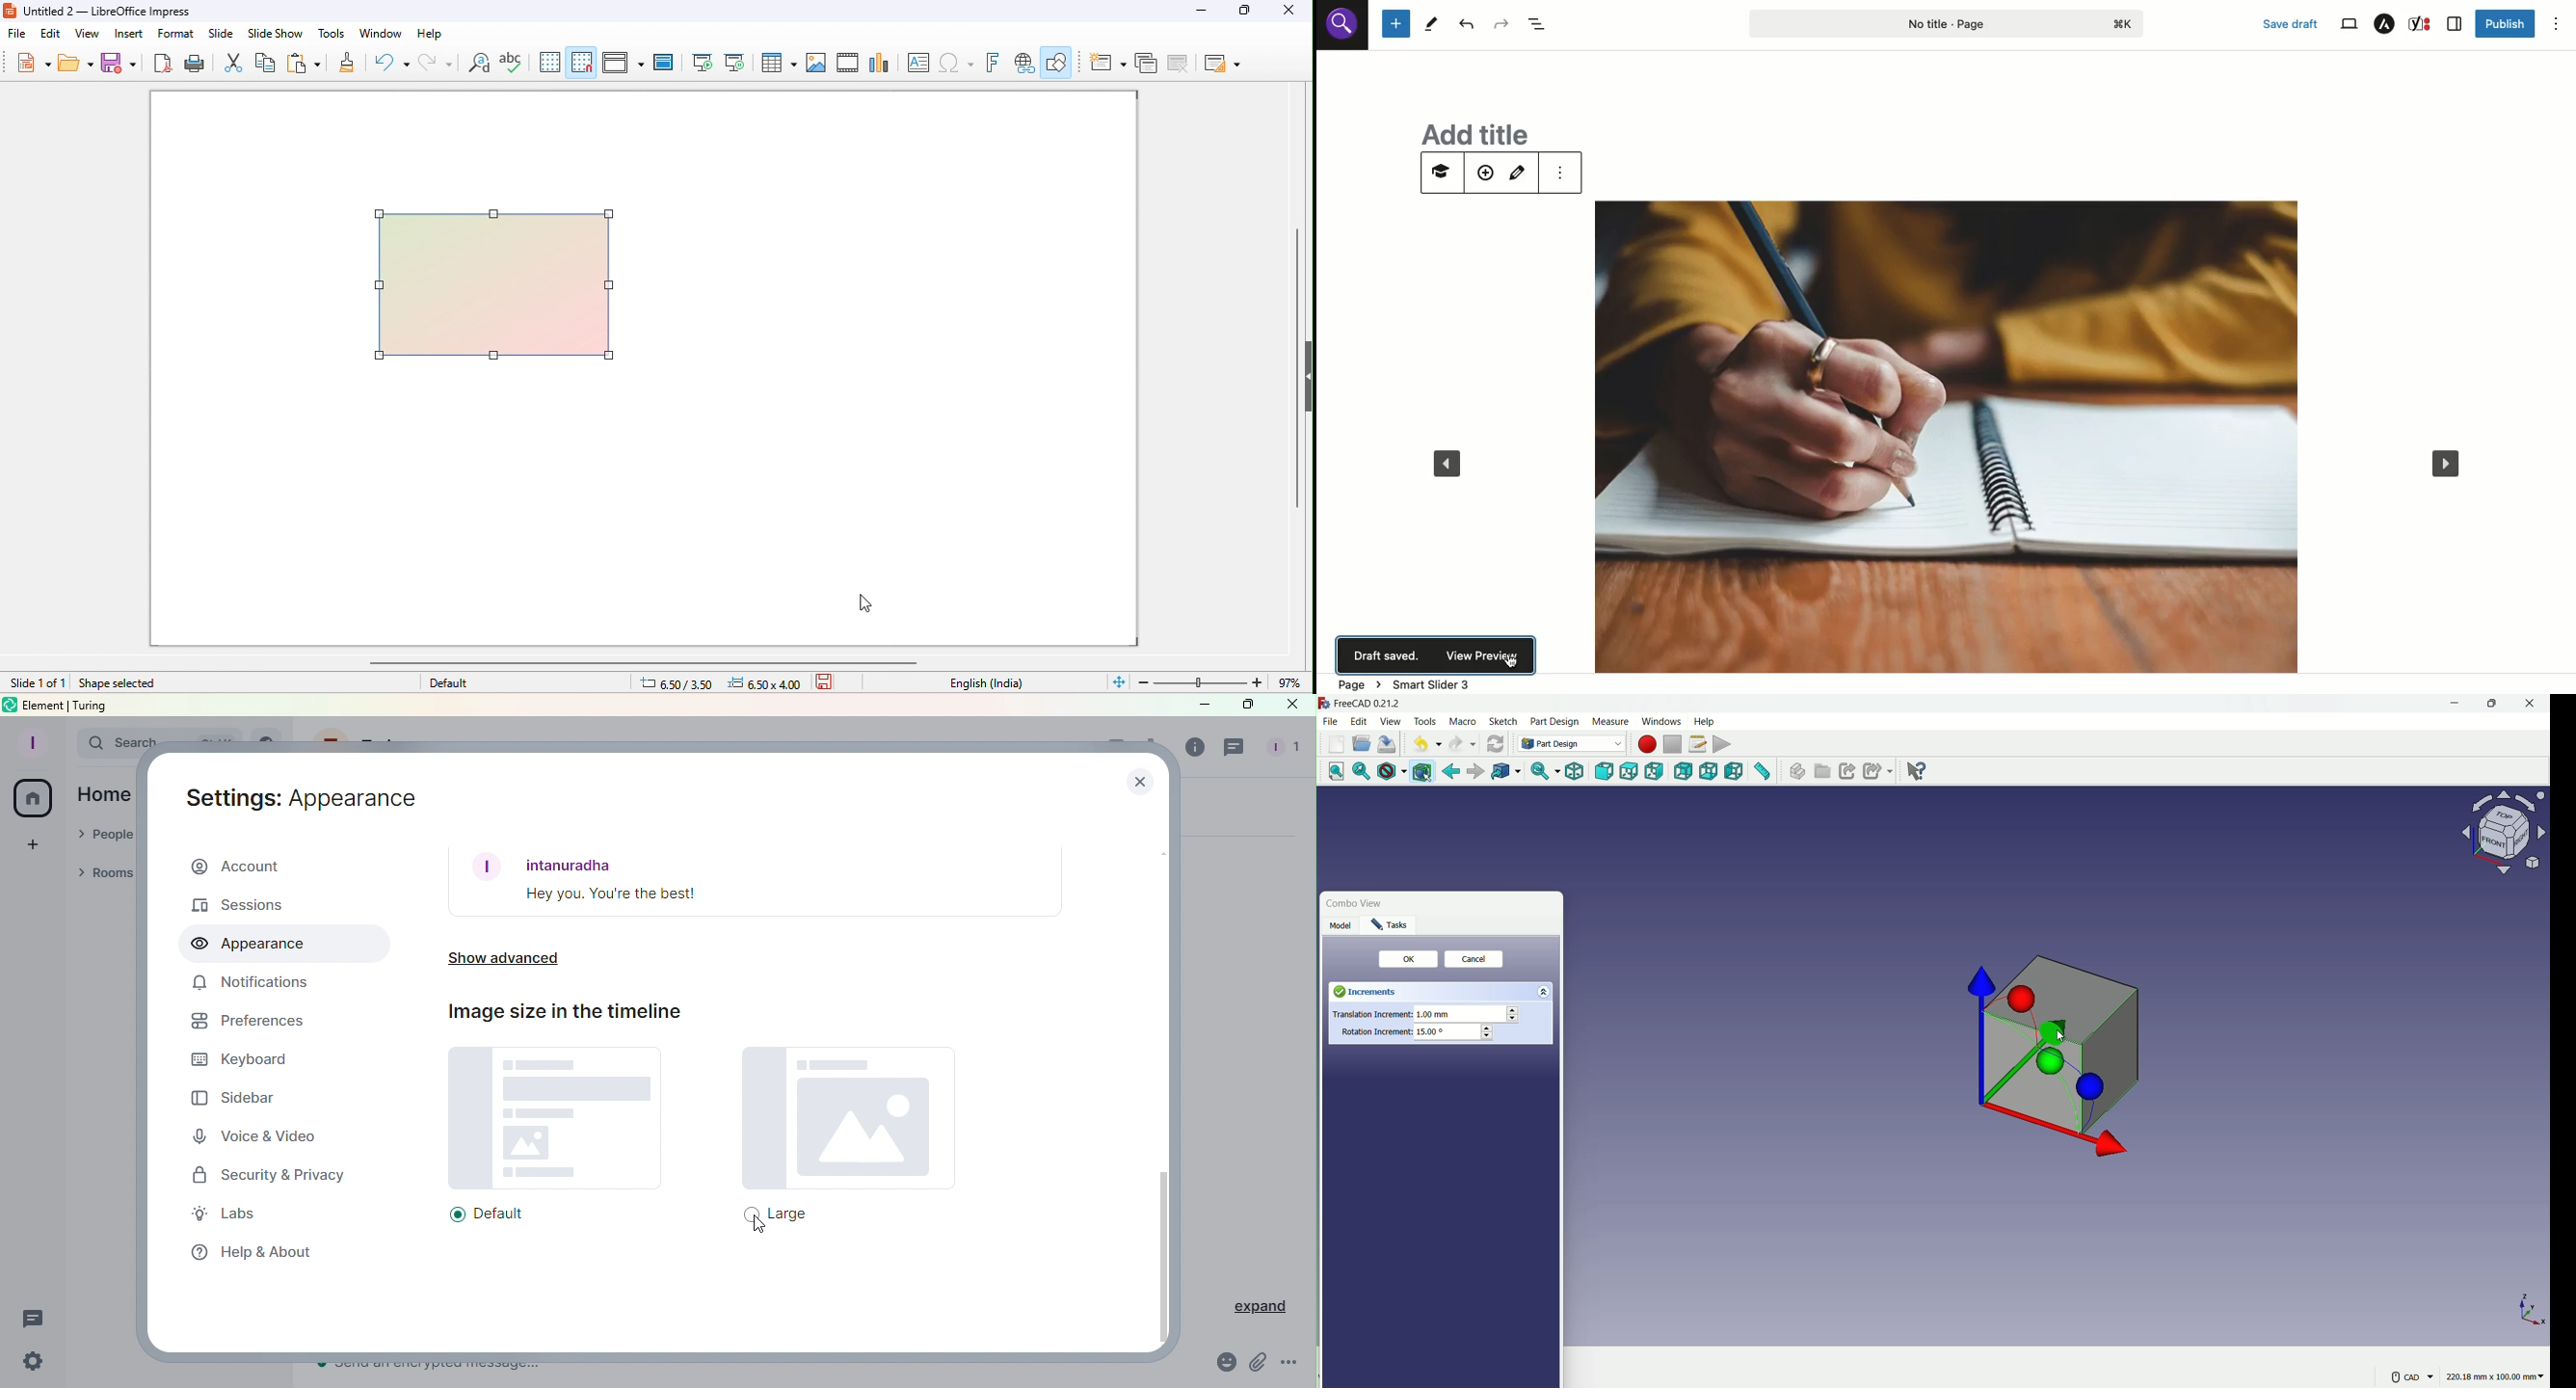  I want to click on maximize, so click(1247, 11).